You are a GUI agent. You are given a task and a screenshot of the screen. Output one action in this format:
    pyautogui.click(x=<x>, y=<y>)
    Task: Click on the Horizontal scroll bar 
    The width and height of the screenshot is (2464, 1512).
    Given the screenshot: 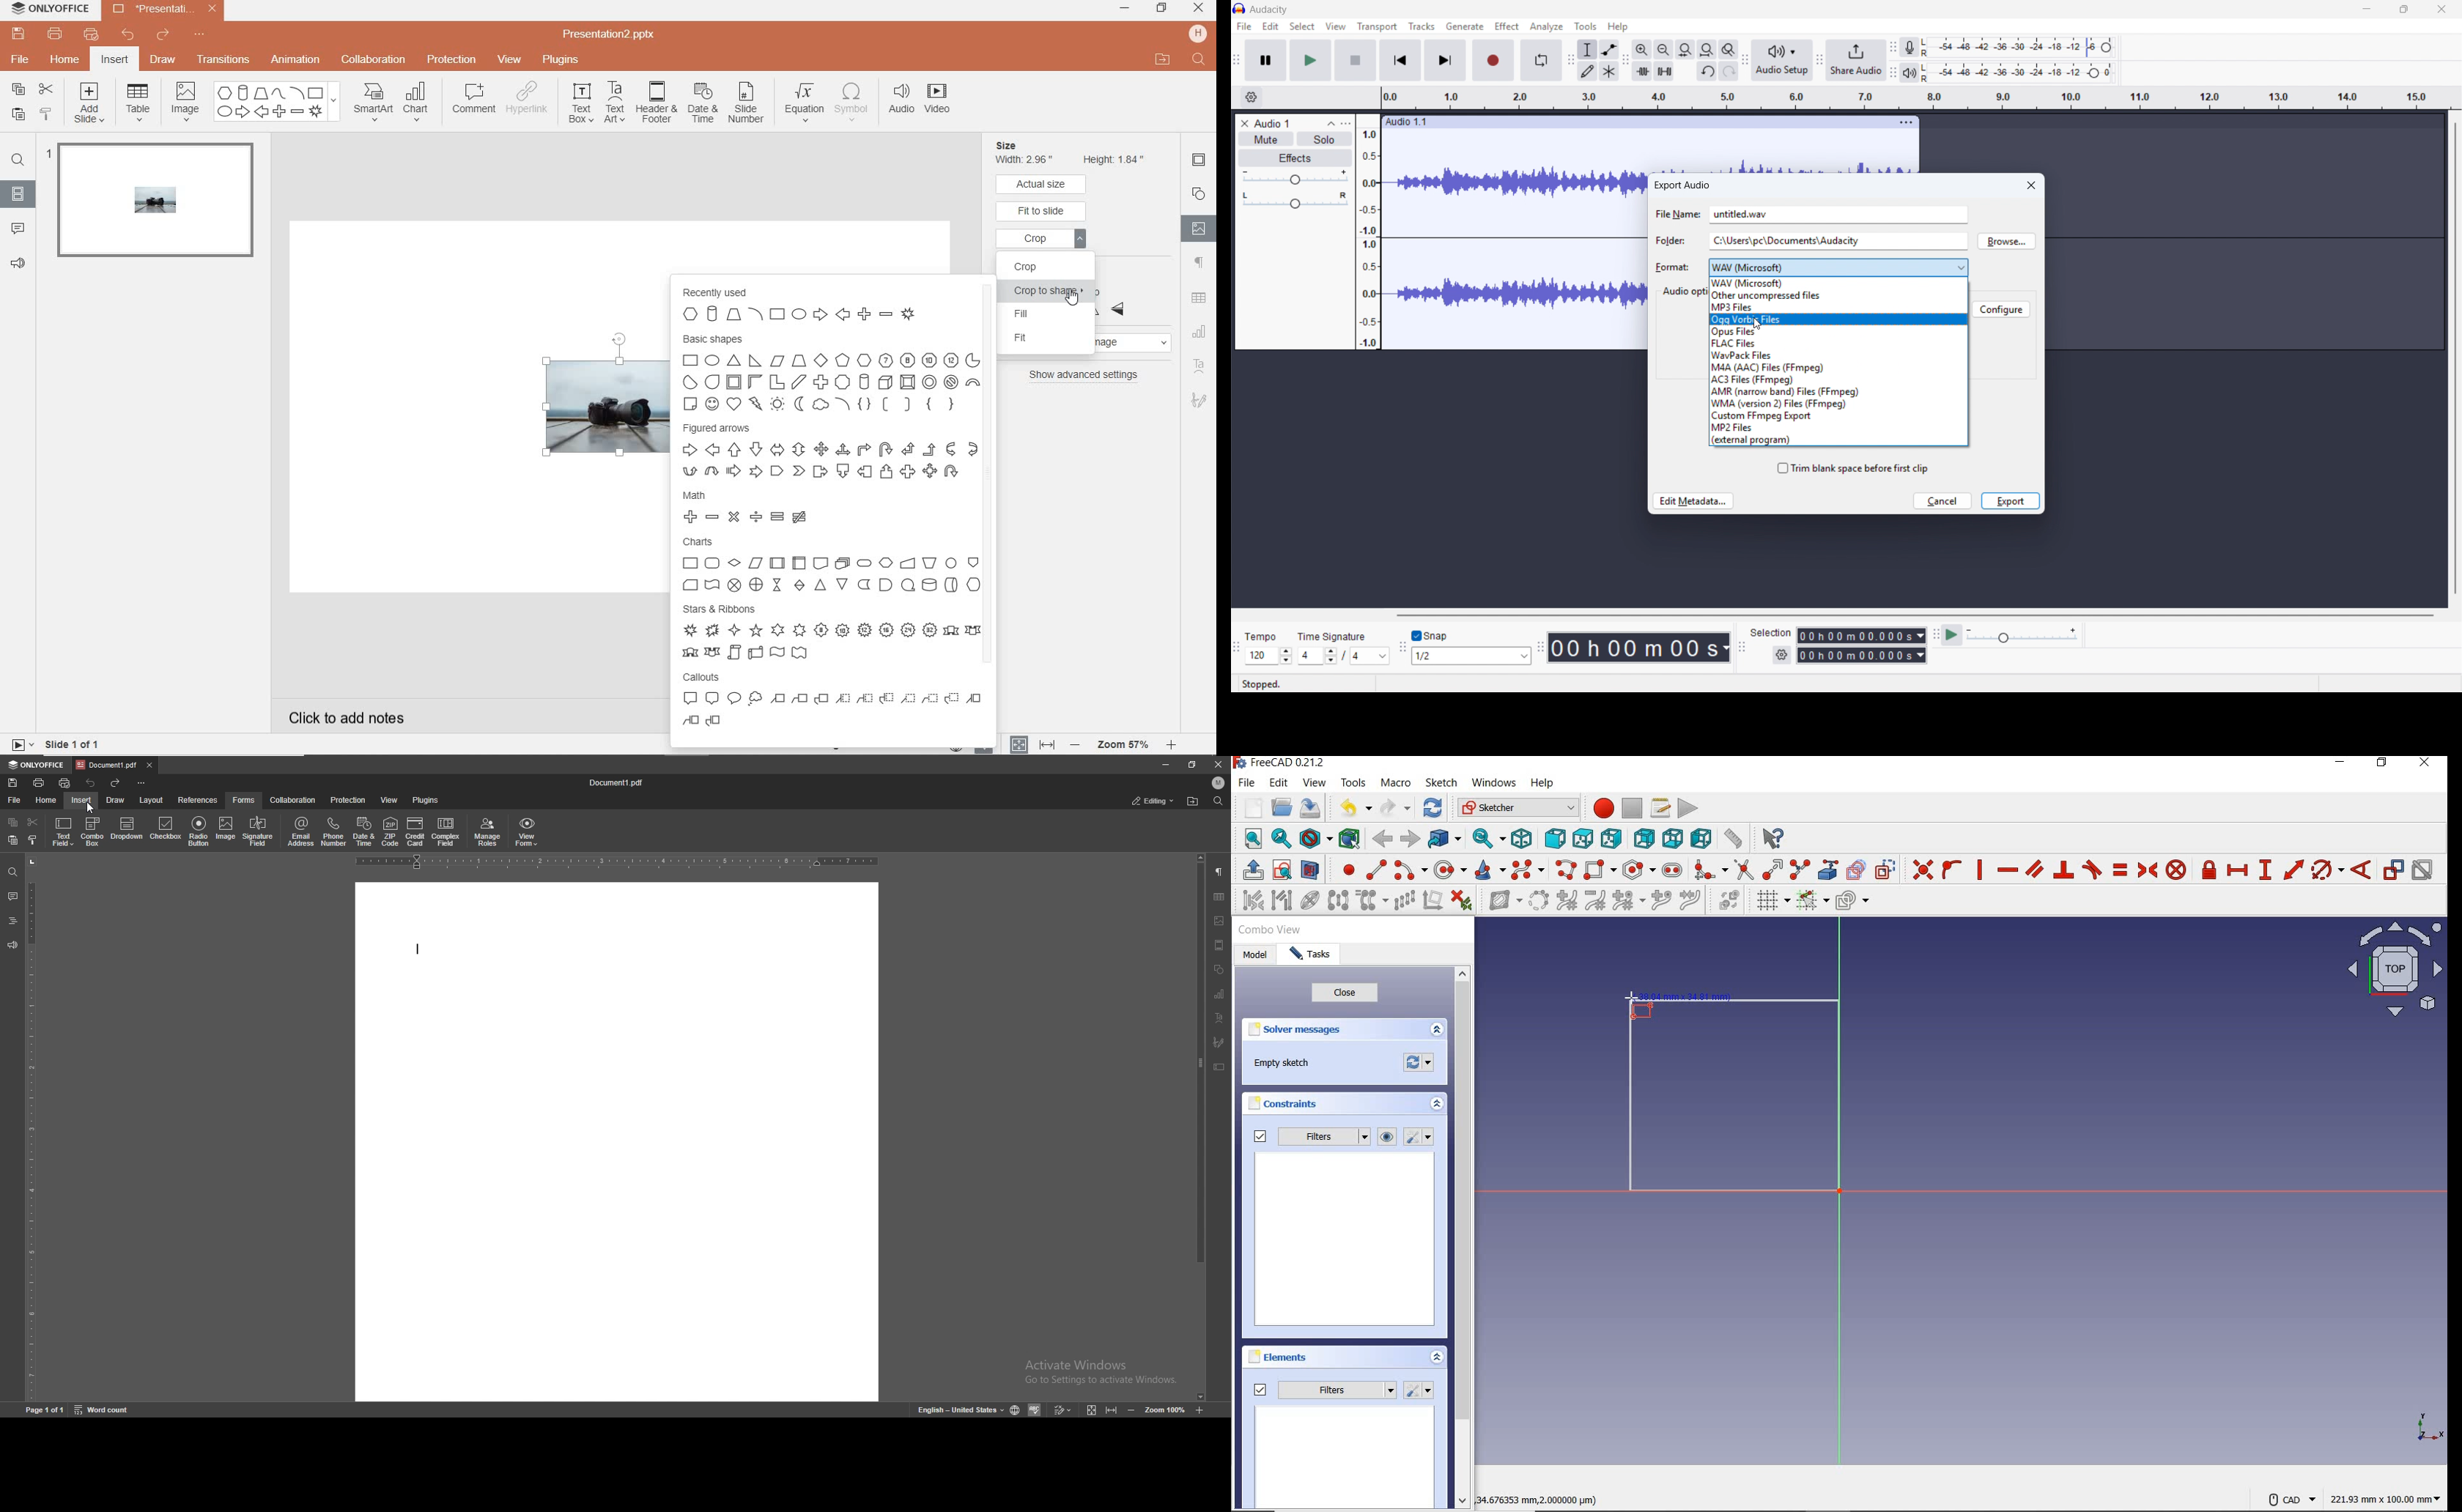 What is the action you would take?
    pyautogui.click(x=1913, y=615)
    